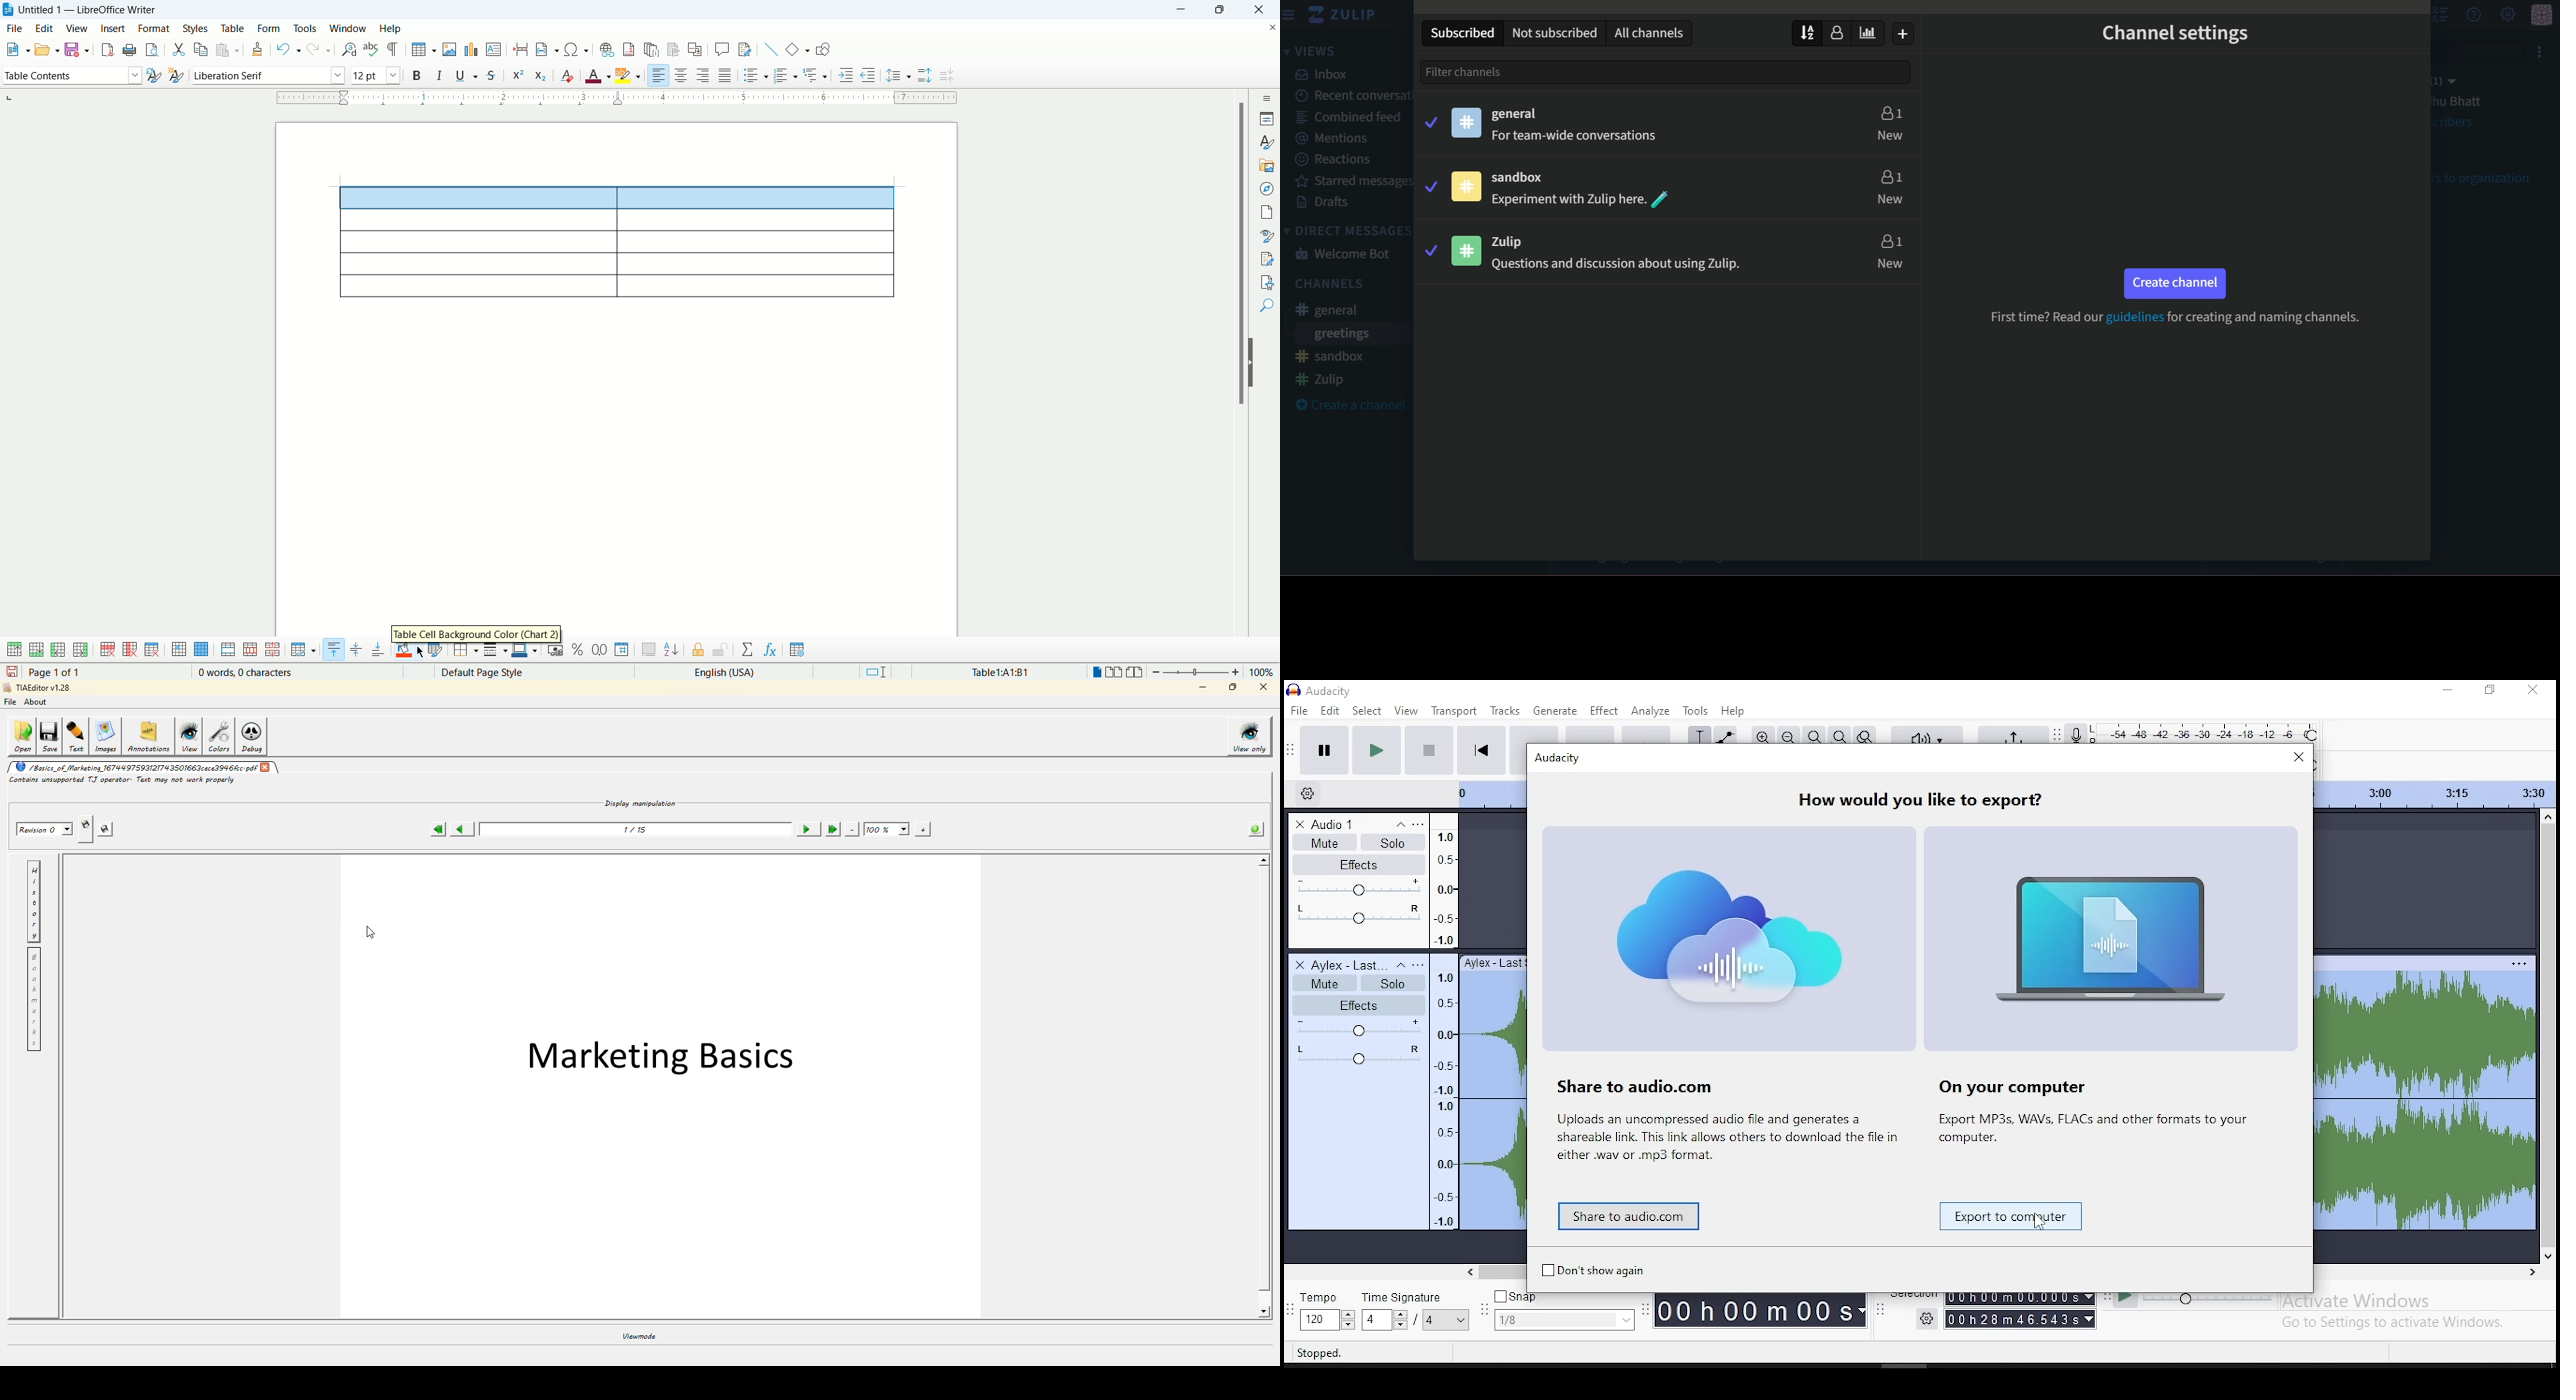 The image size is (2576, 1400). What do you see at coordinates (541, 74) in the screenshot?
I see `subscript` at bounding box center [541, 74].